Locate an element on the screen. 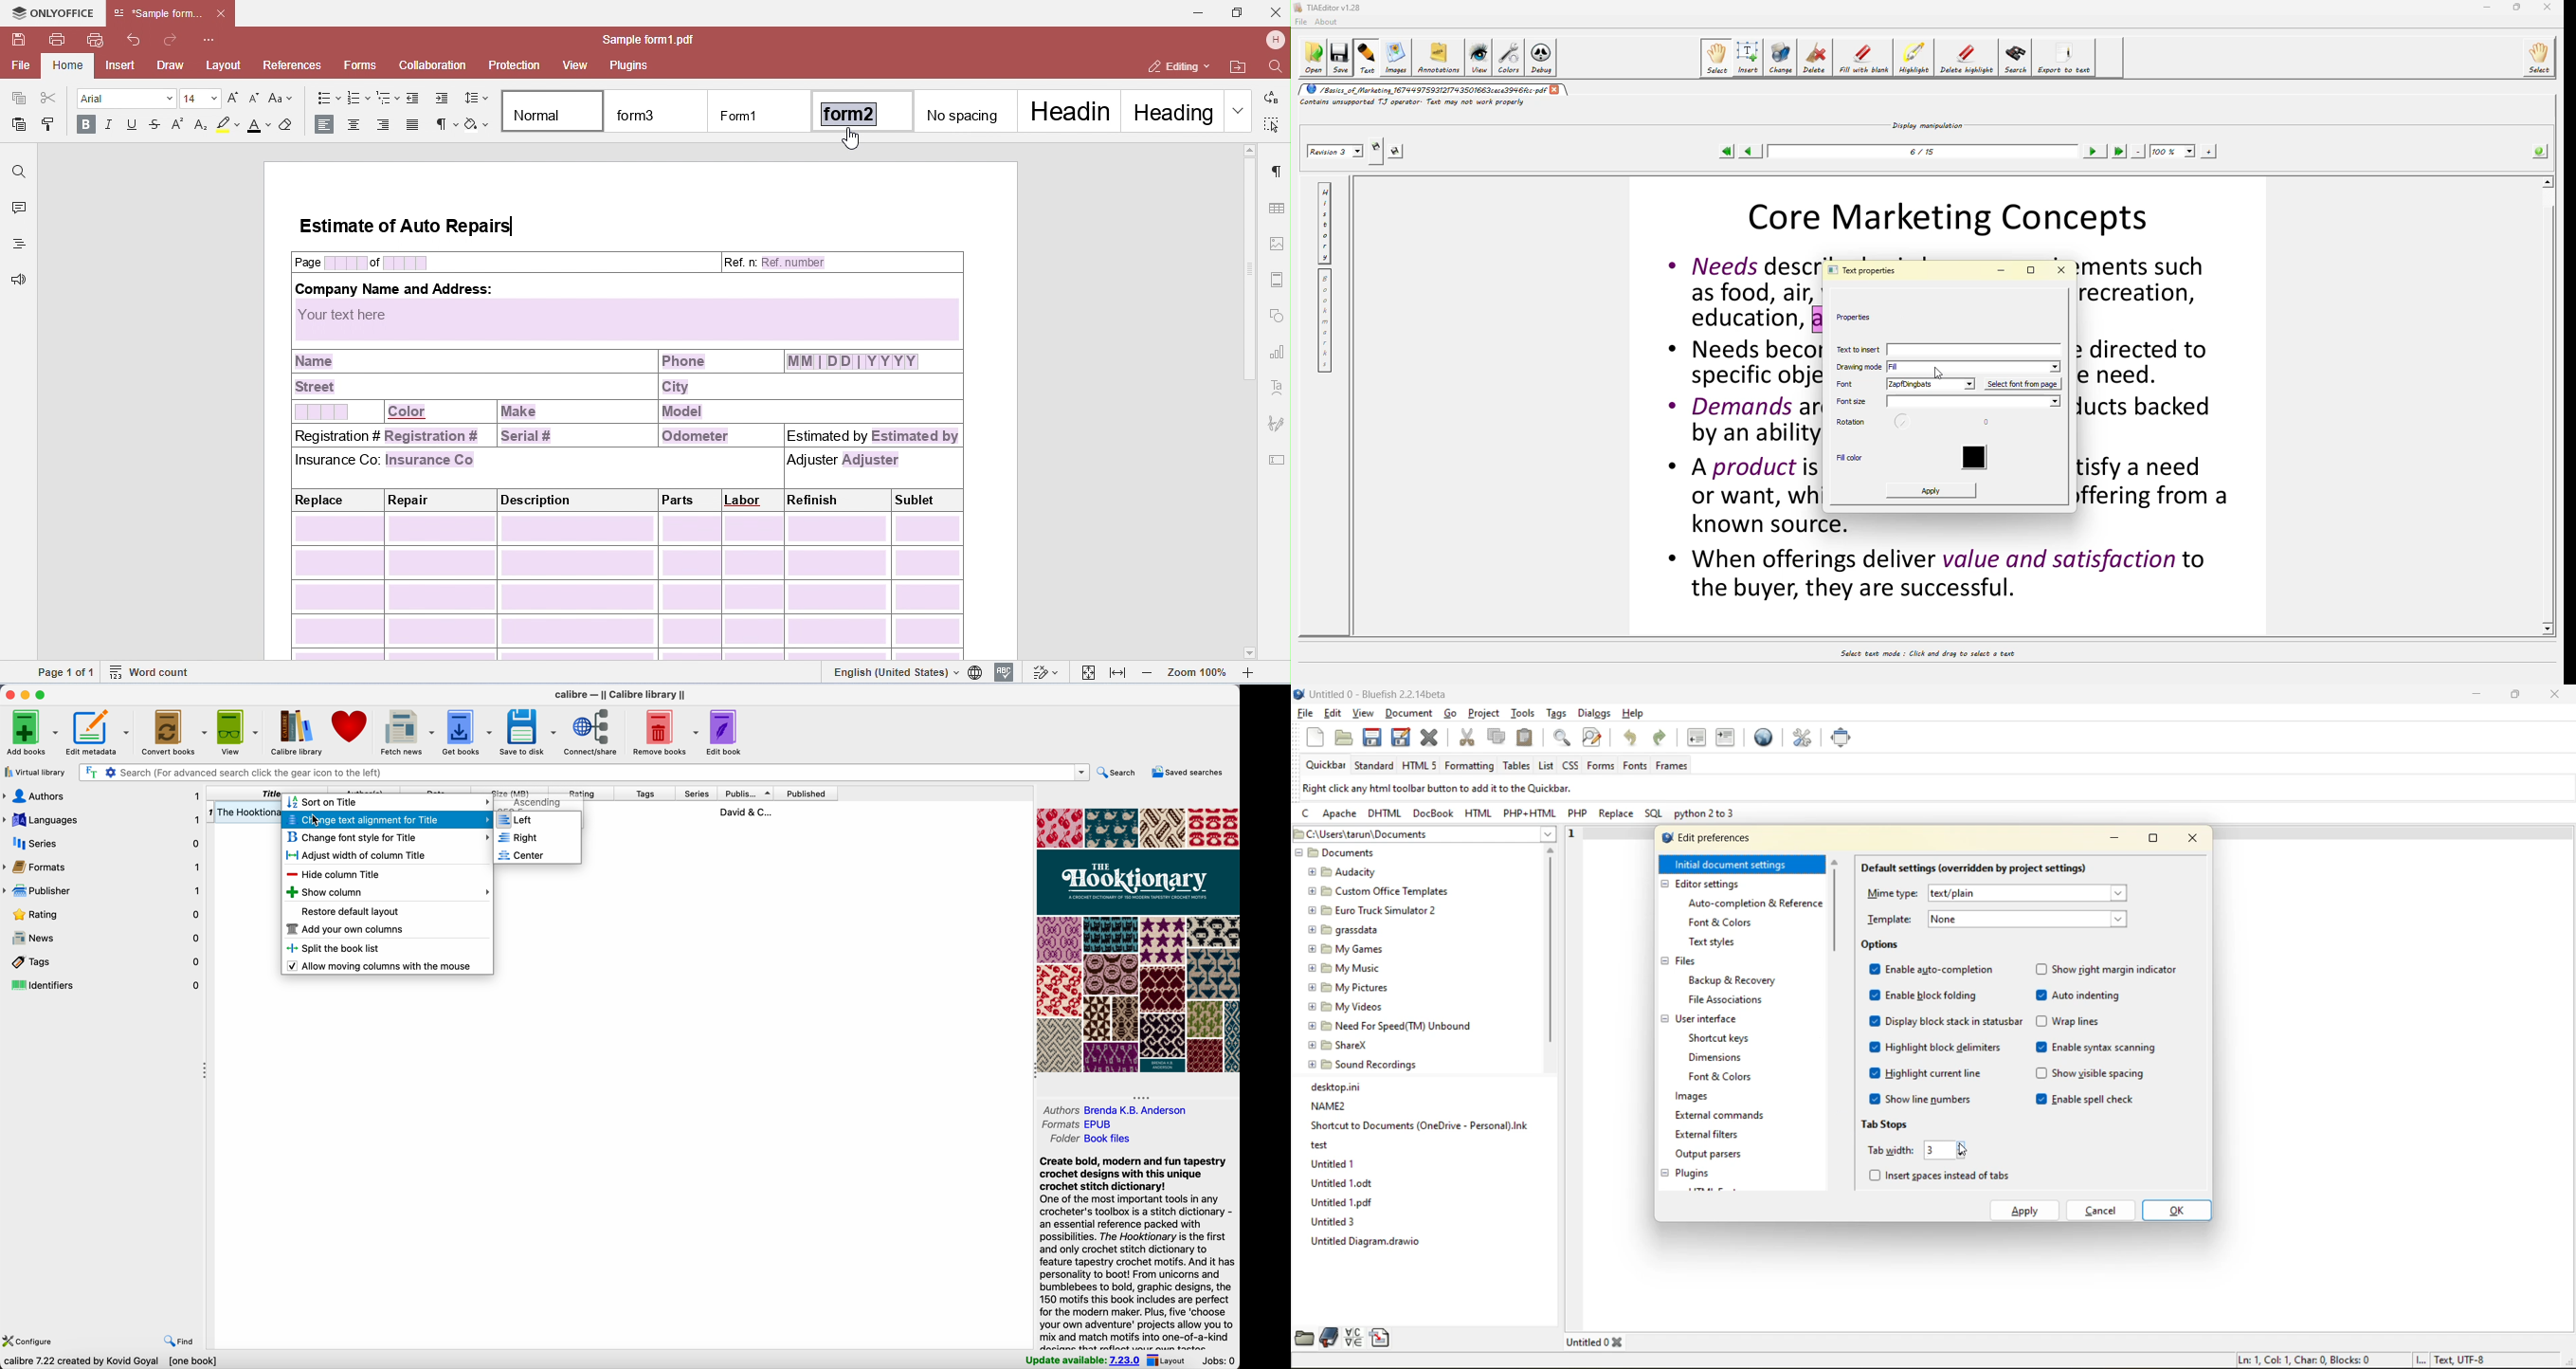  maximize is located at coordinates (41, 694).